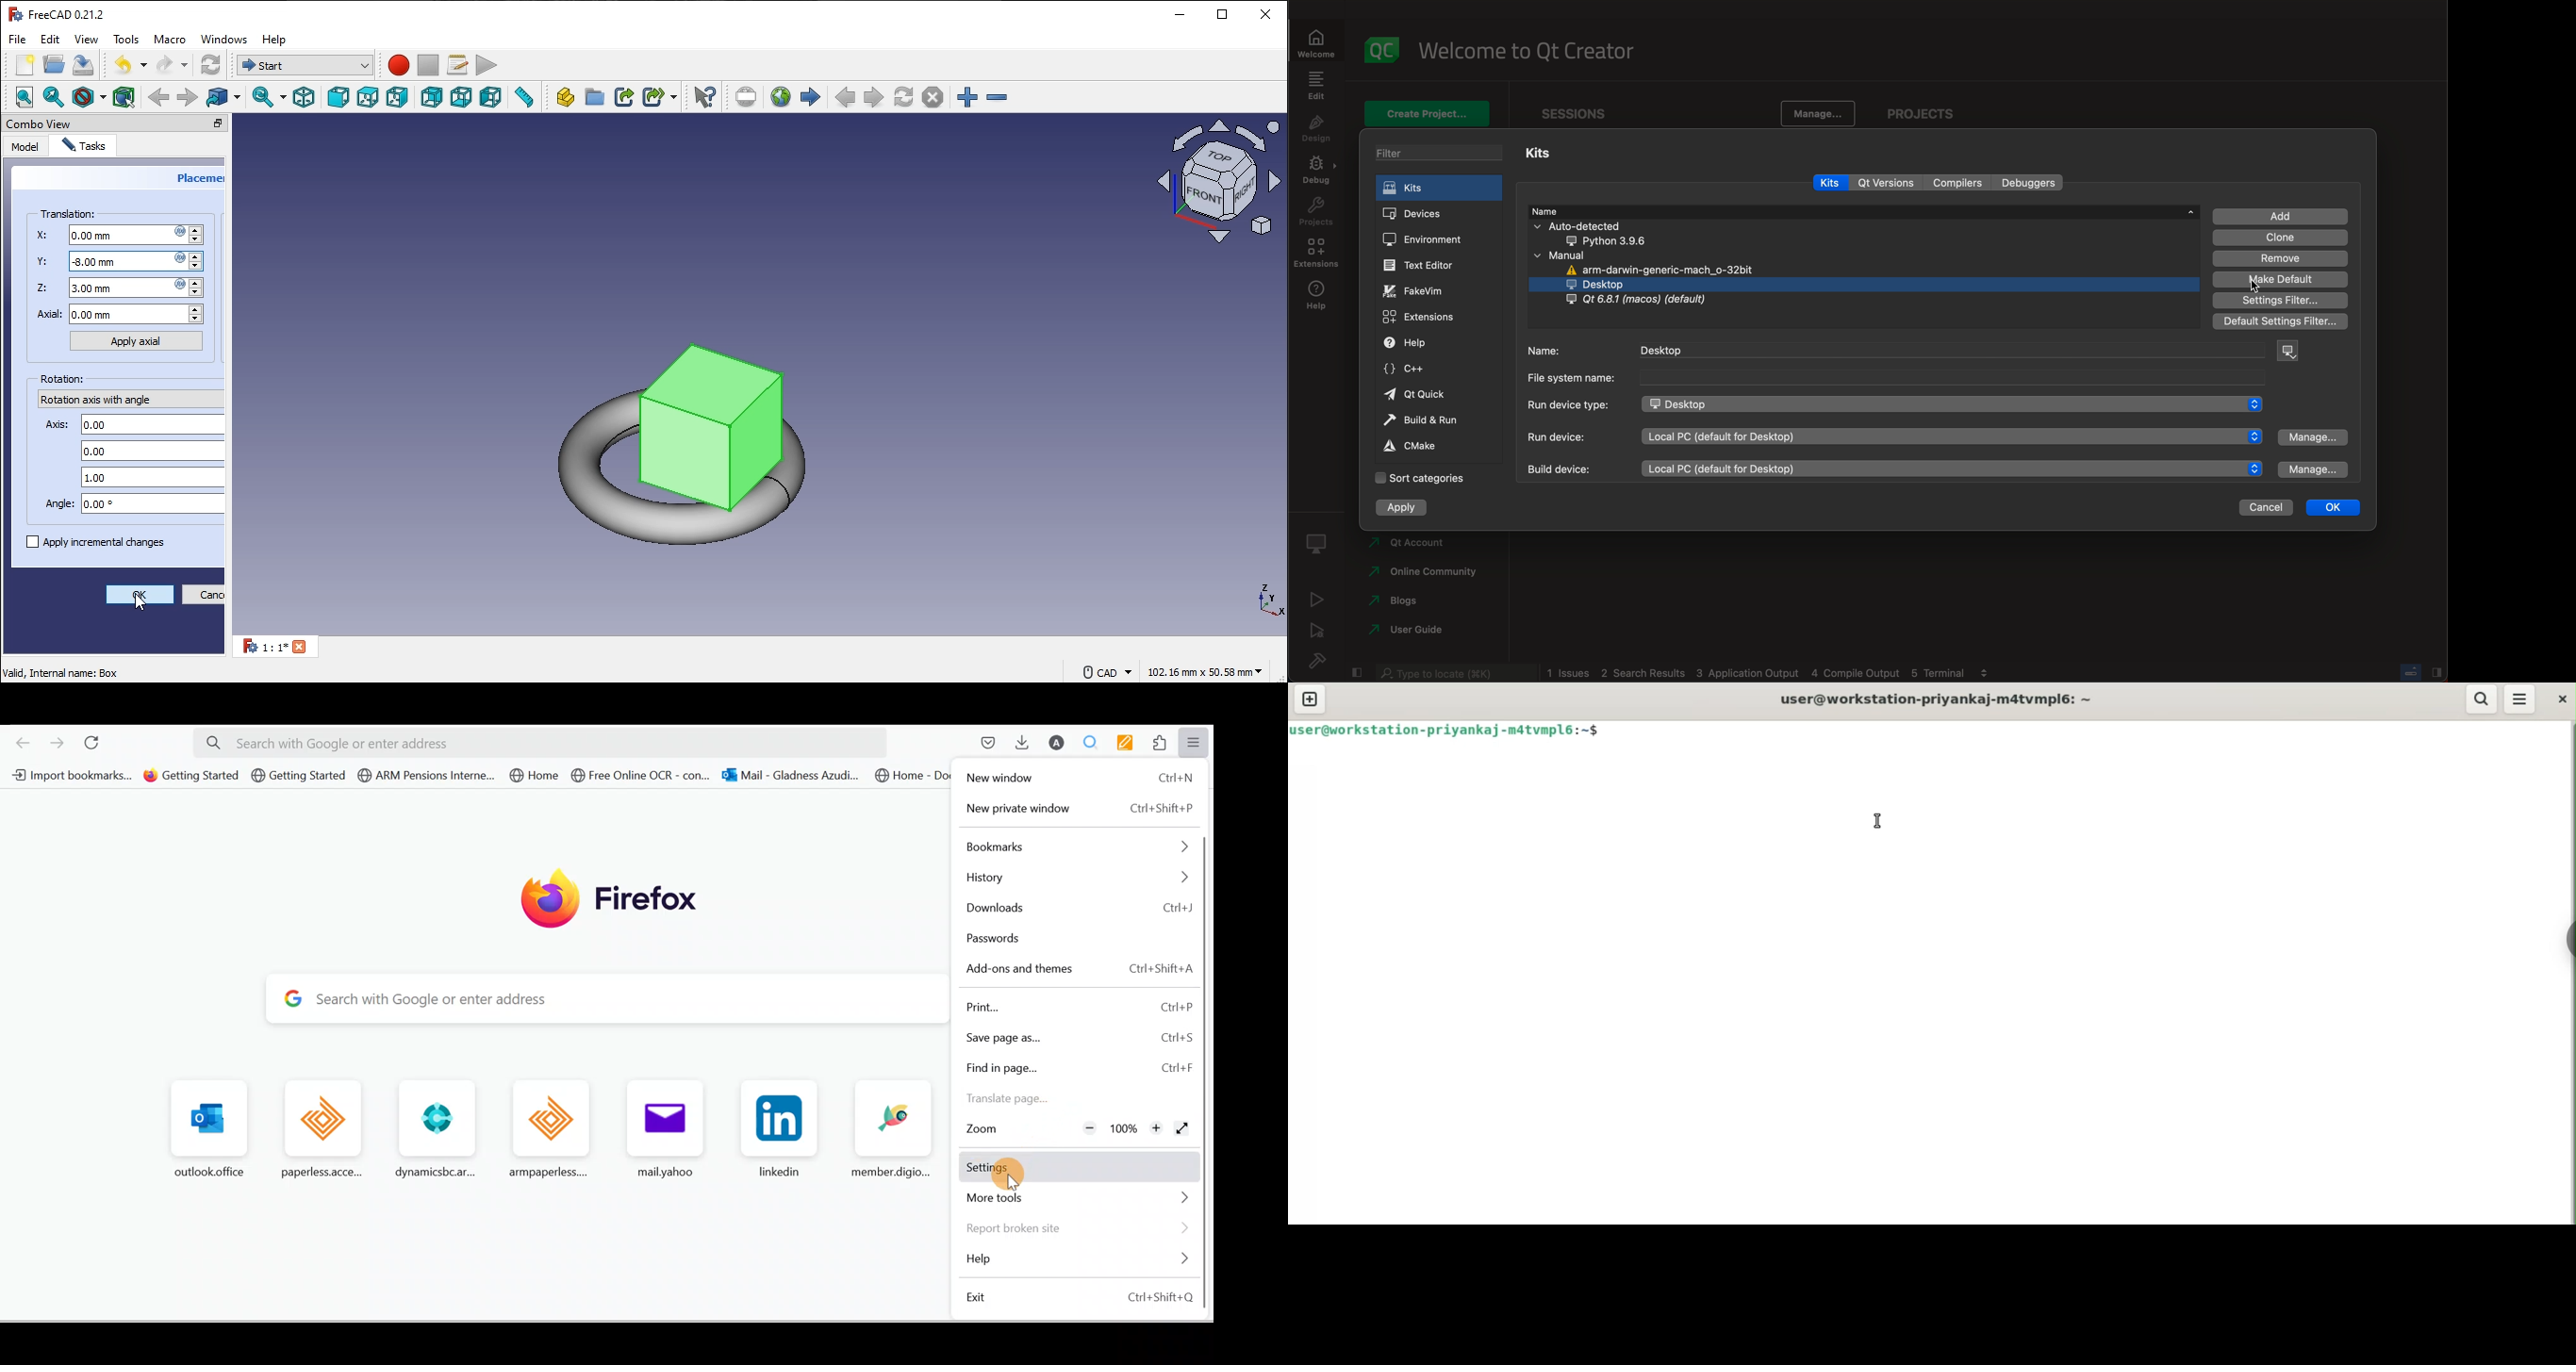  I want to click on Frequently browsed page, so click(660, 1127).